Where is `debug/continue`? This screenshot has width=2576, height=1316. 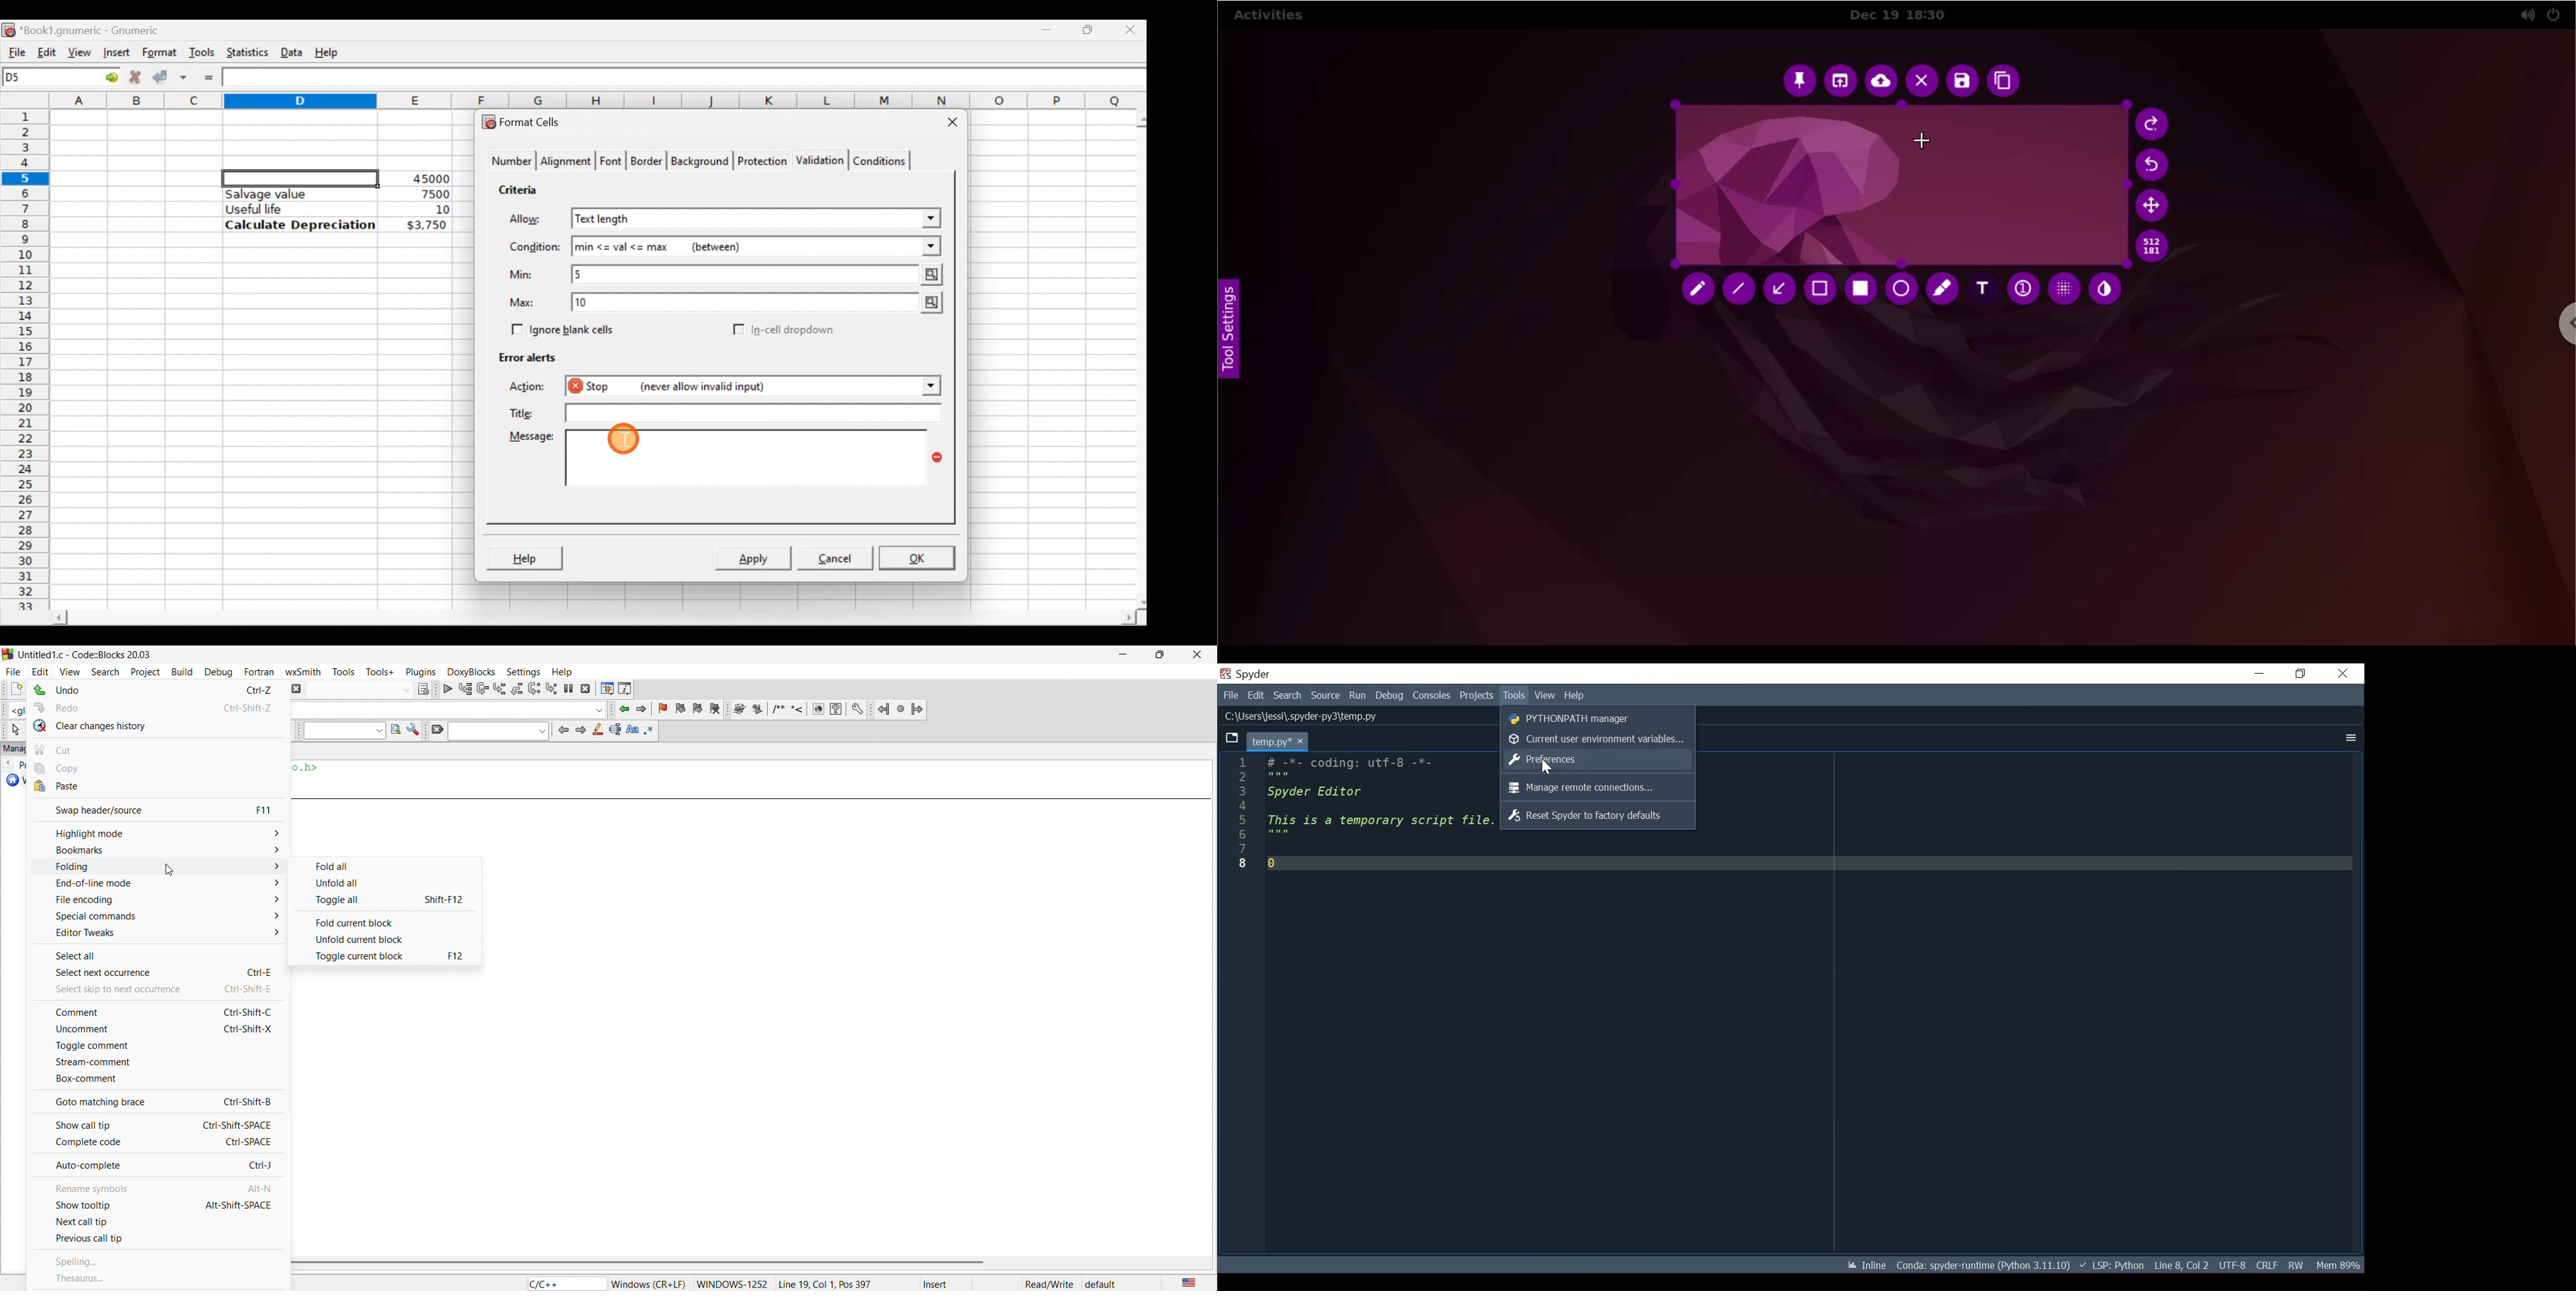 debug/continue is located at coordinates (446, 689).